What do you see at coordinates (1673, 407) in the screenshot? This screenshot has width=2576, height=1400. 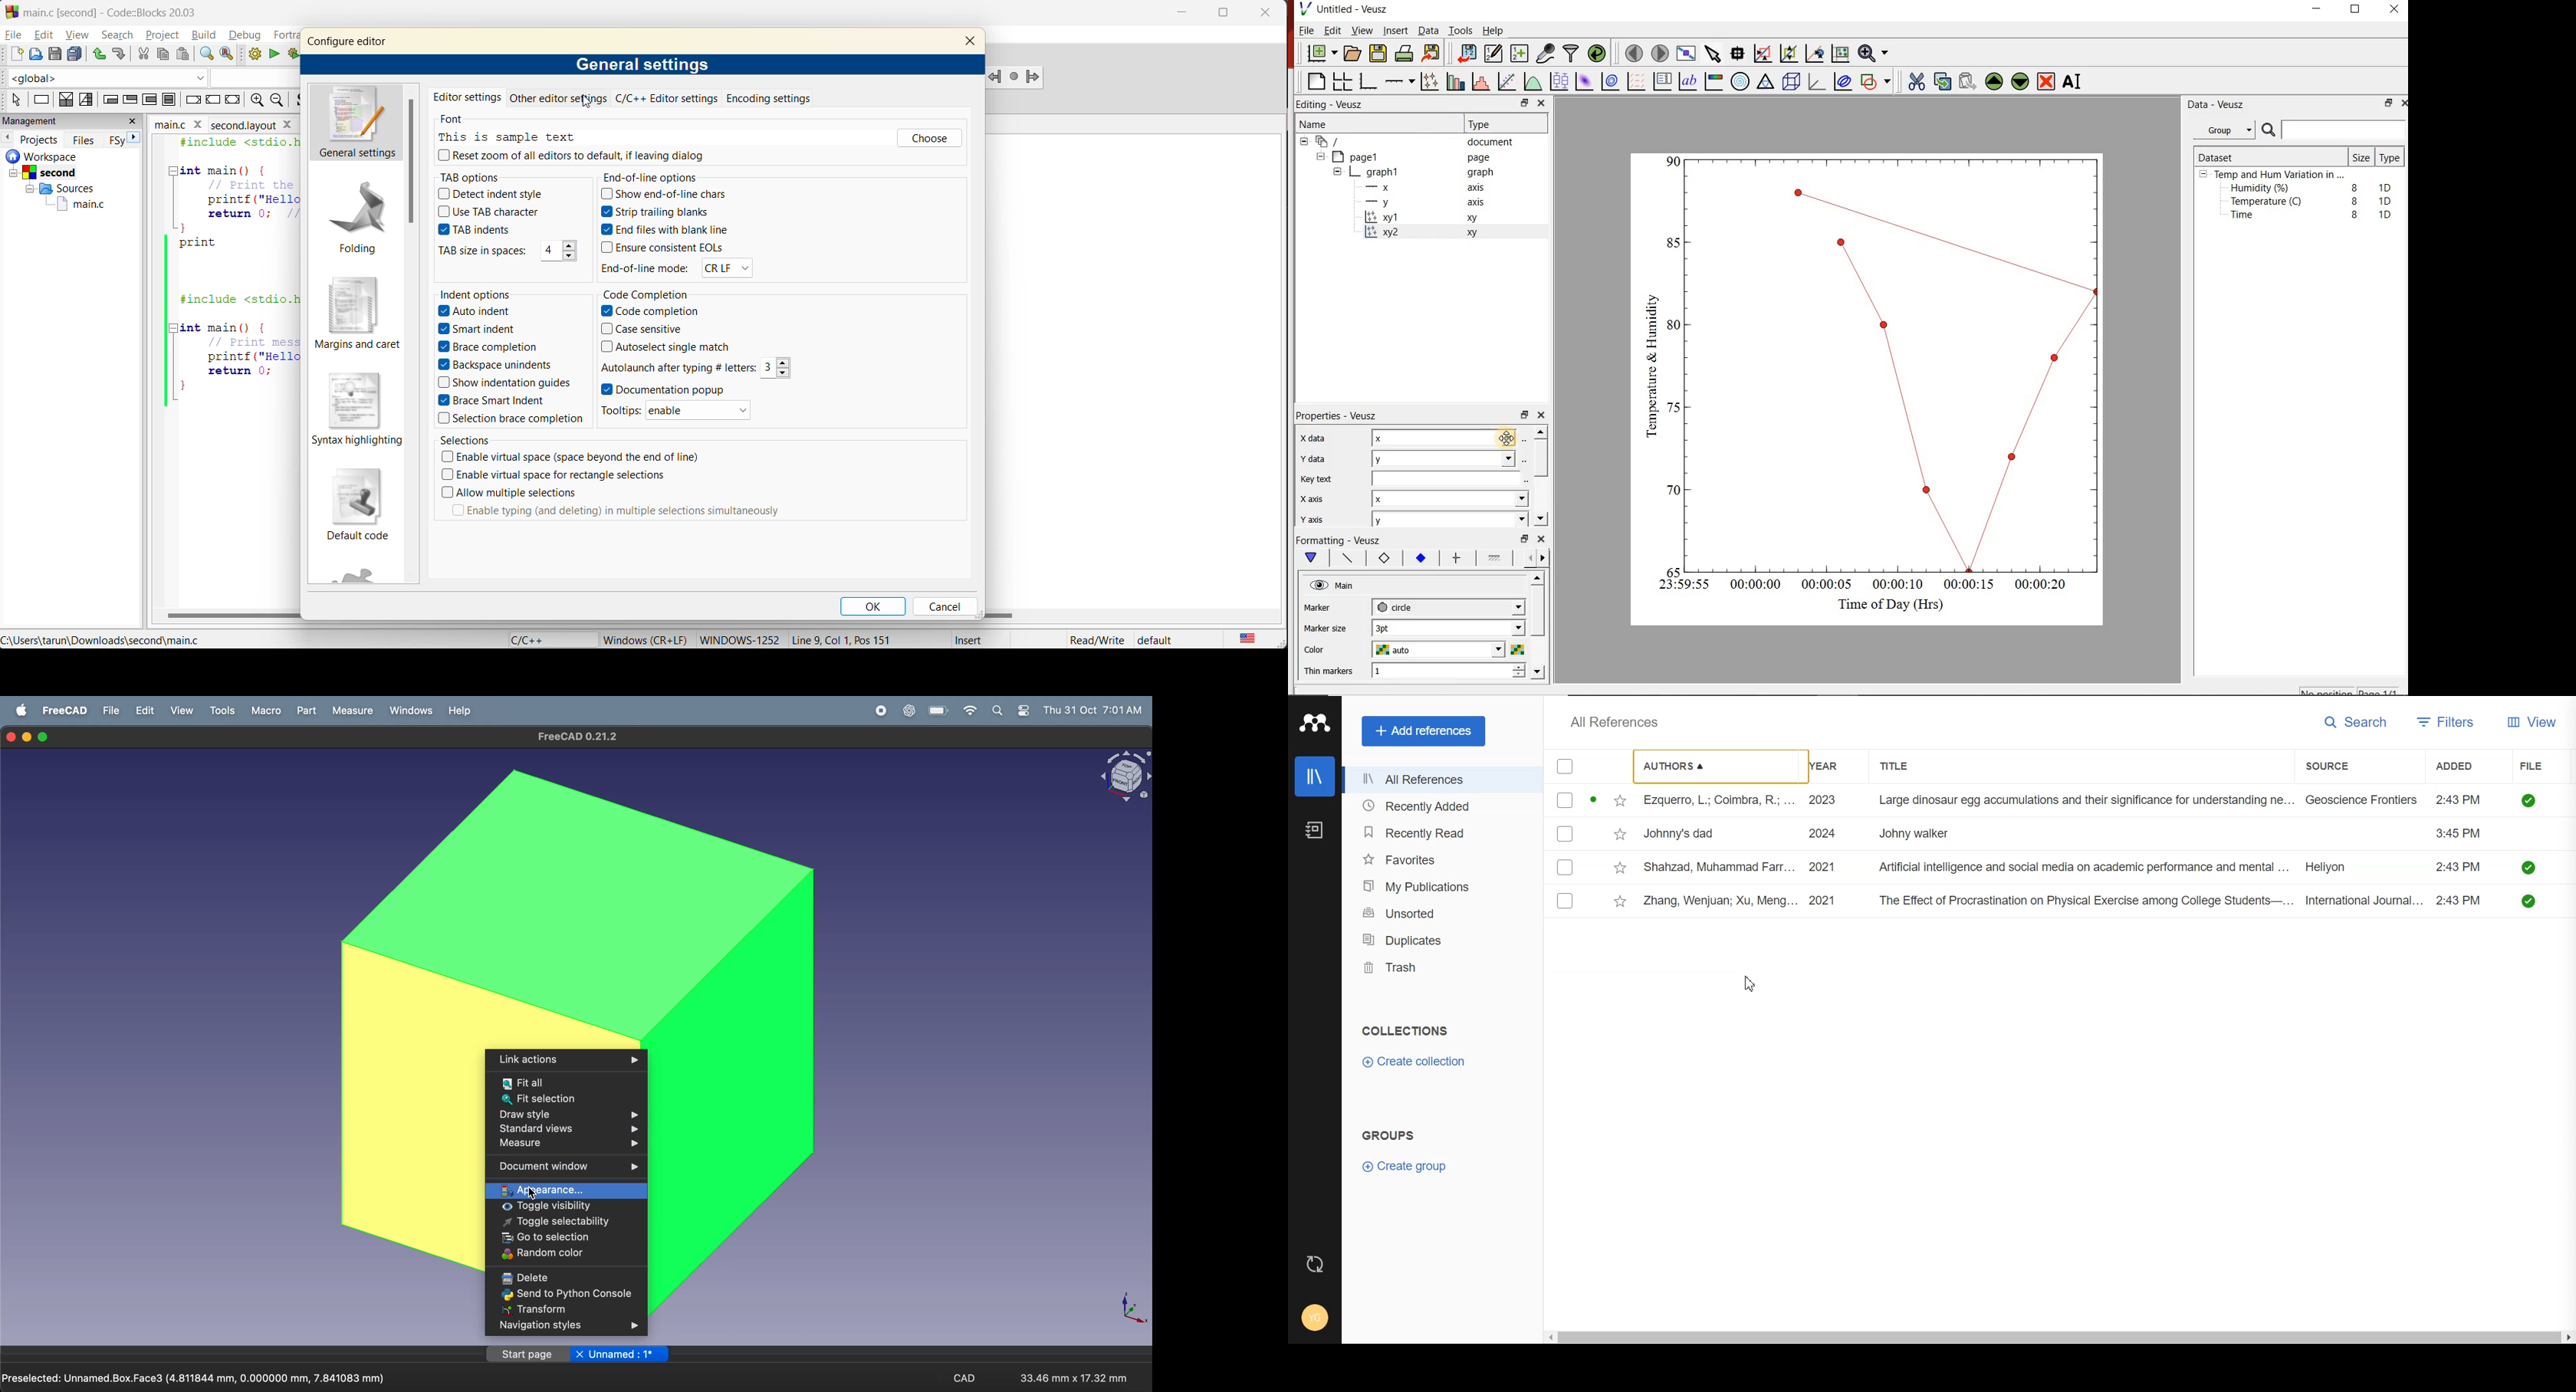 I see `0.4` at bounding box center [1673, 407].